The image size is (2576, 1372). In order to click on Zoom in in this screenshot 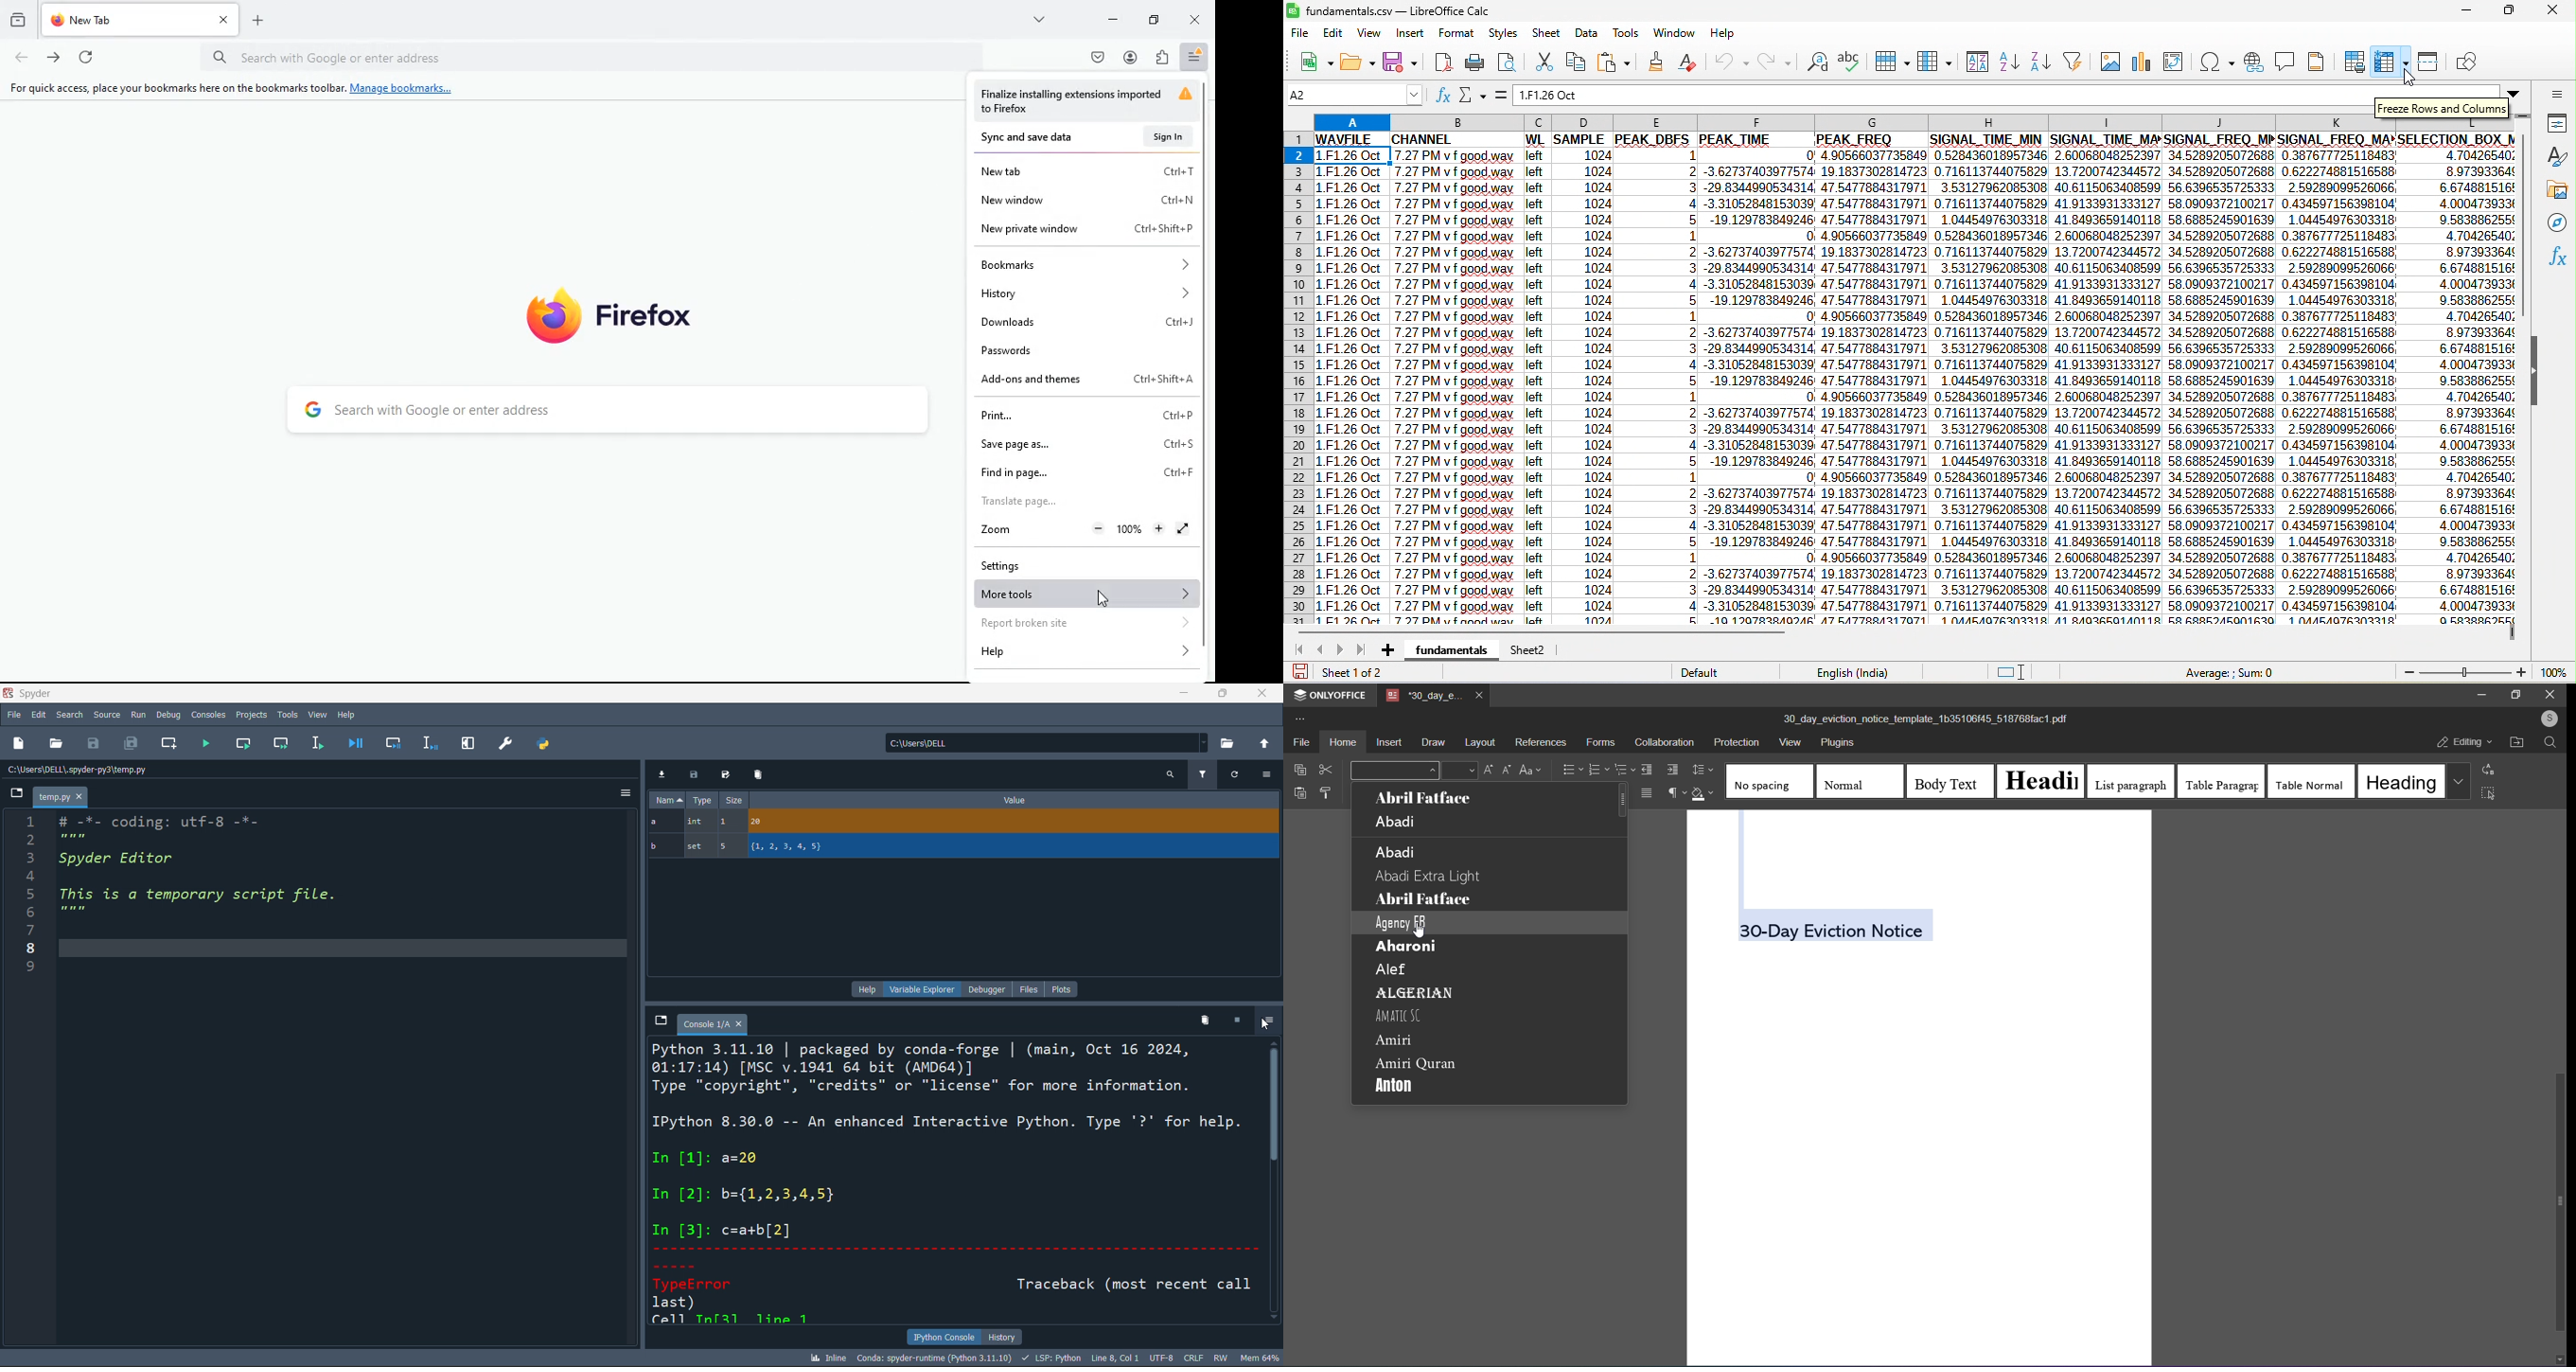, I will do `click(1160, 528)`.